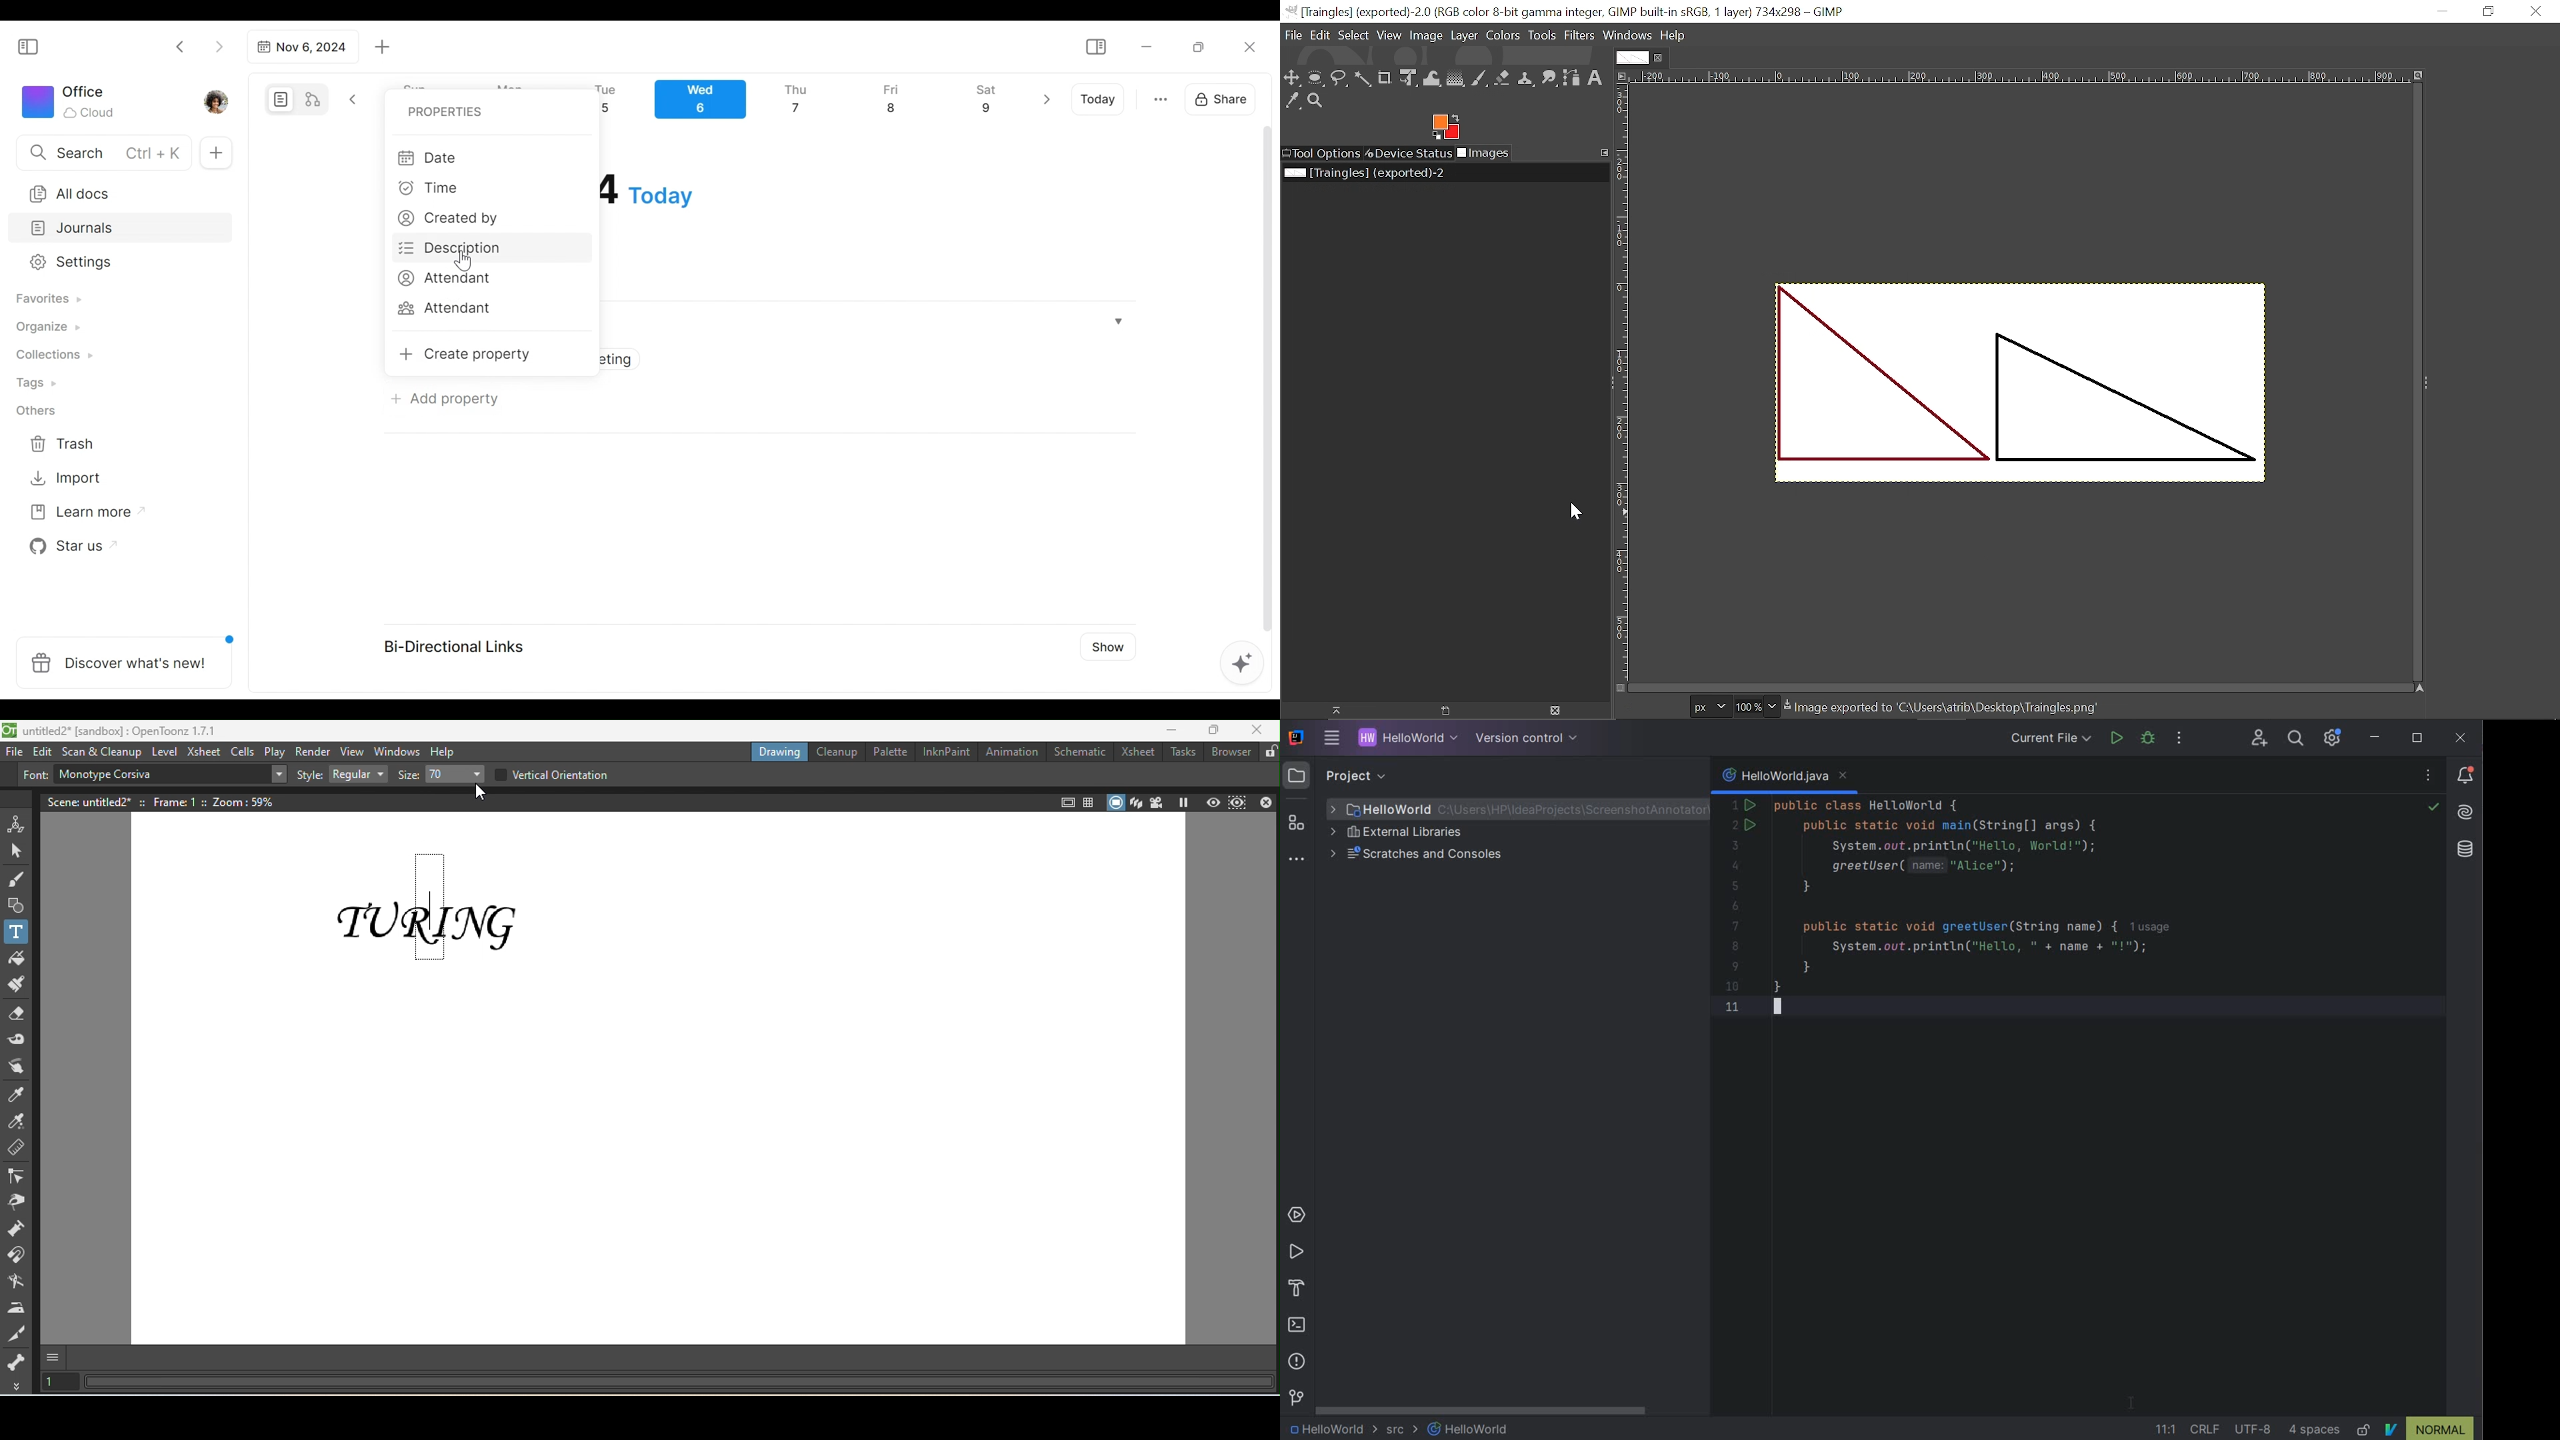 The height and width of the screenshot is (1456, 2576). I want to click on Style, so click(307, 775).